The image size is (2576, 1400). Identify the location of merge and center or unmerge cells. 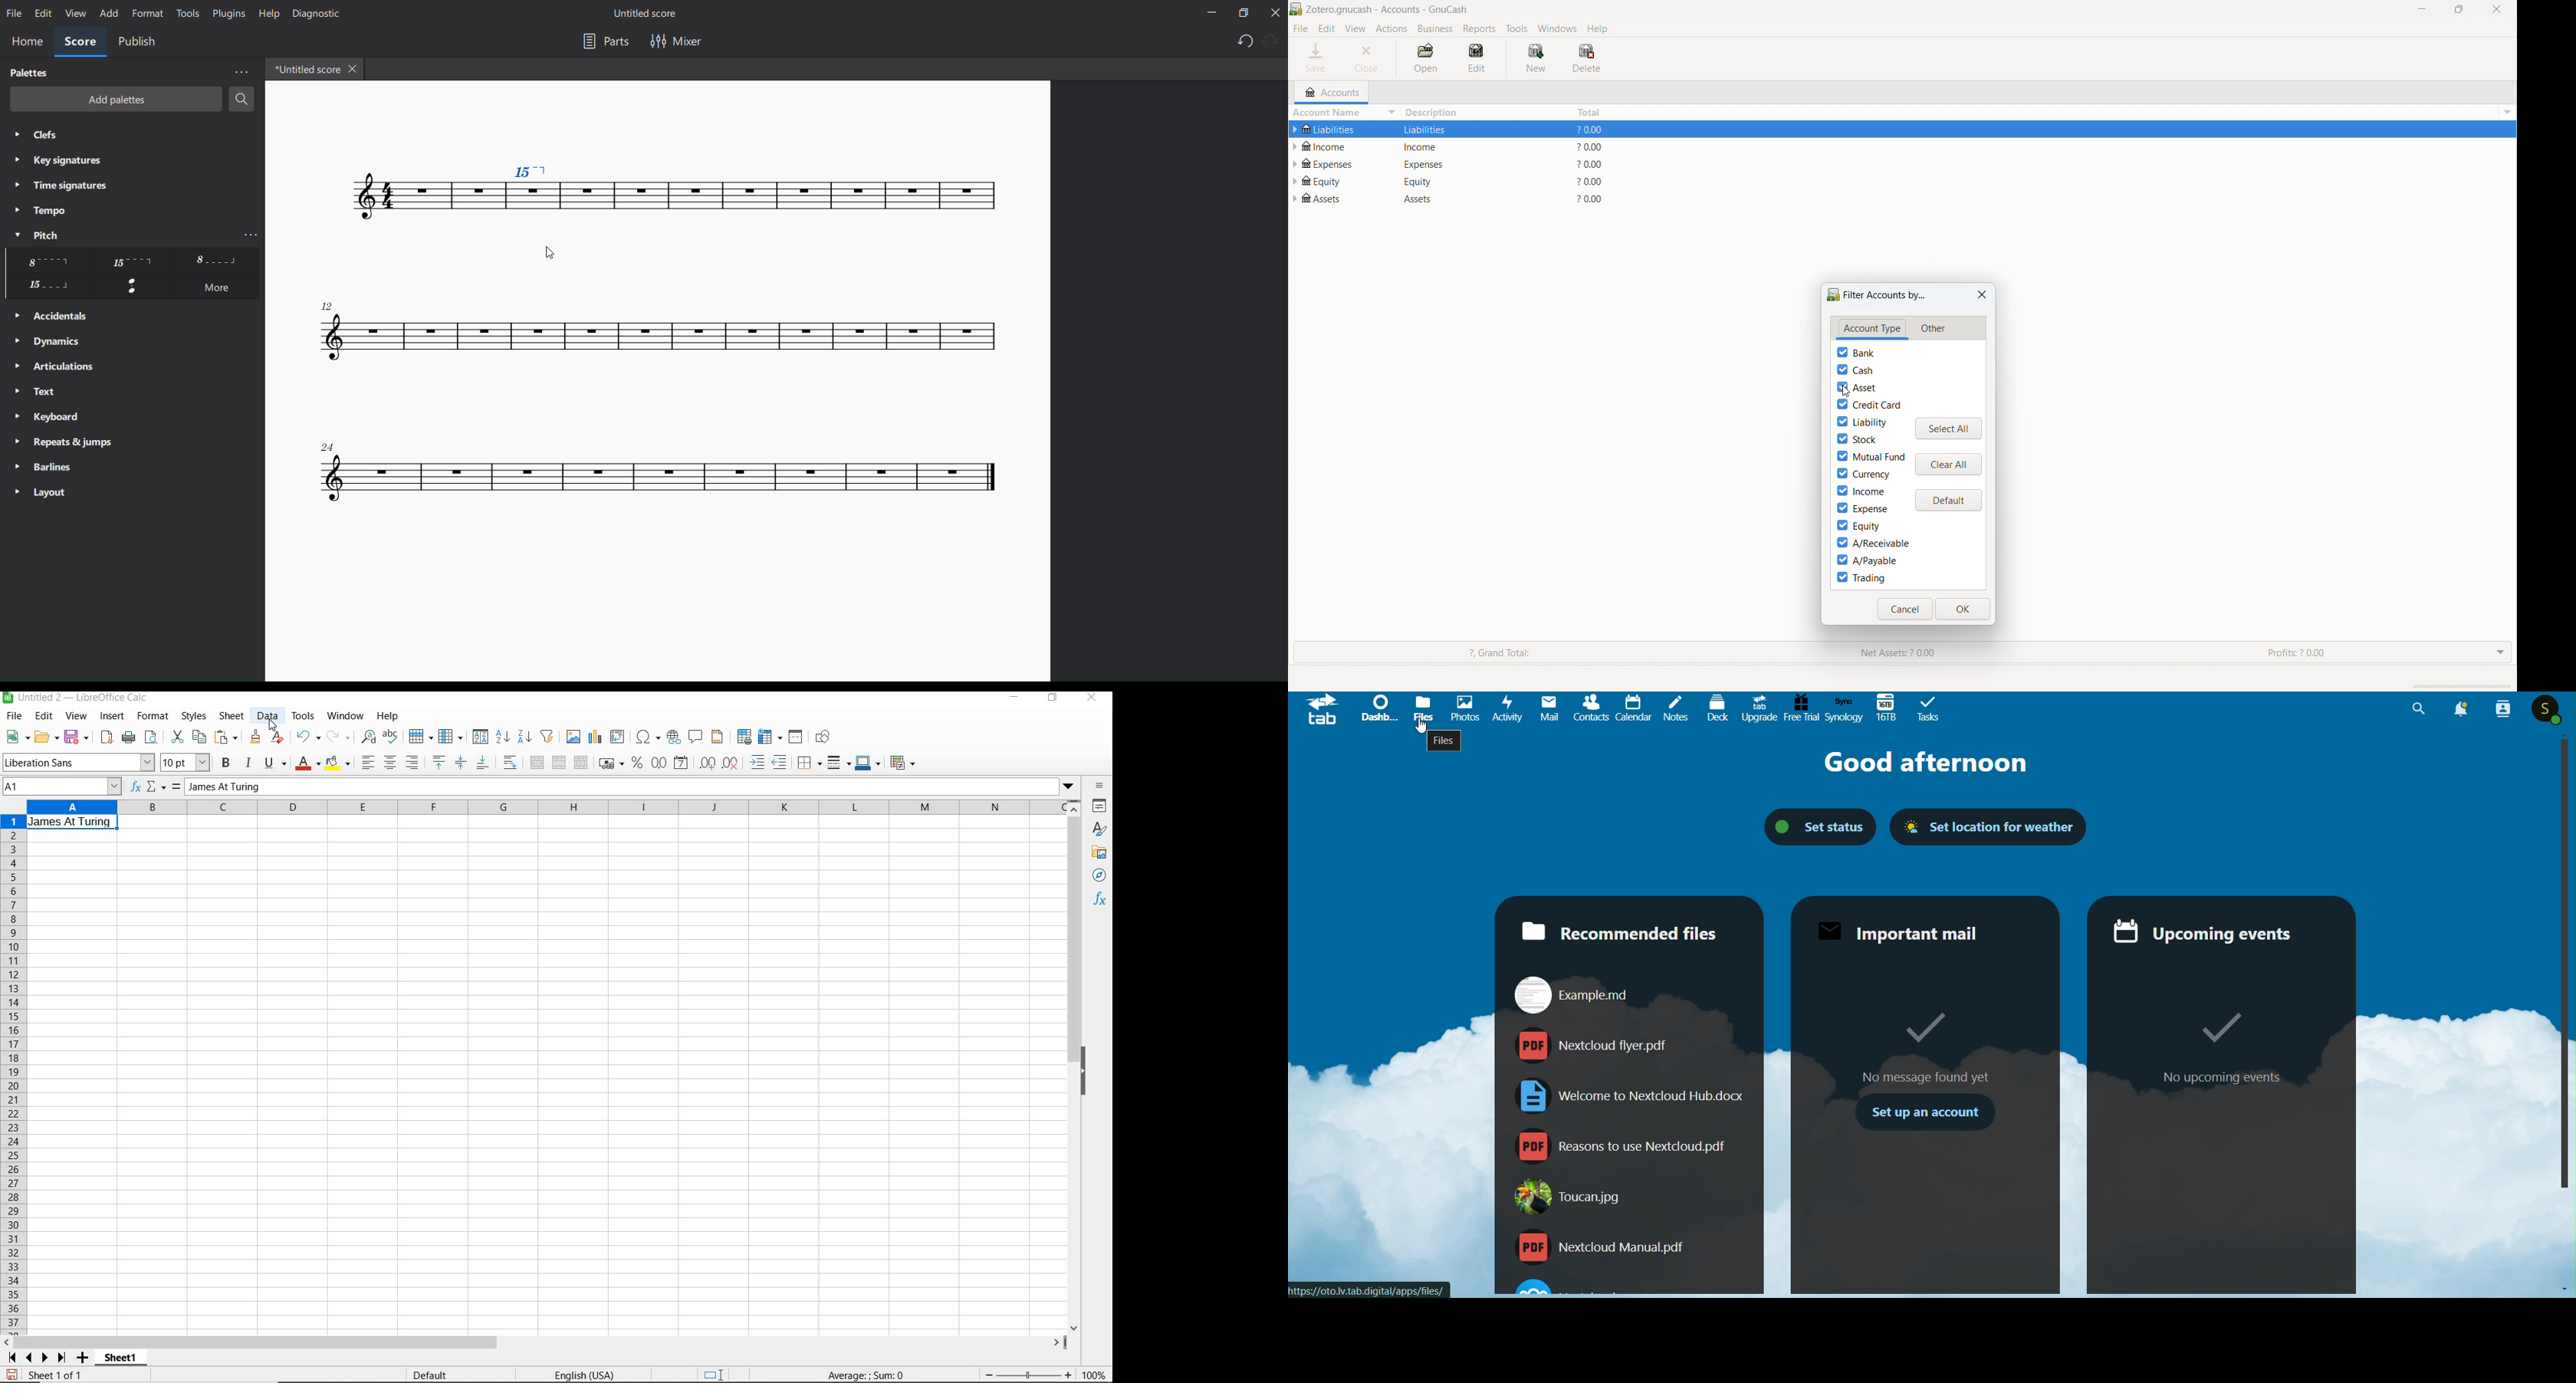
(537, 763).